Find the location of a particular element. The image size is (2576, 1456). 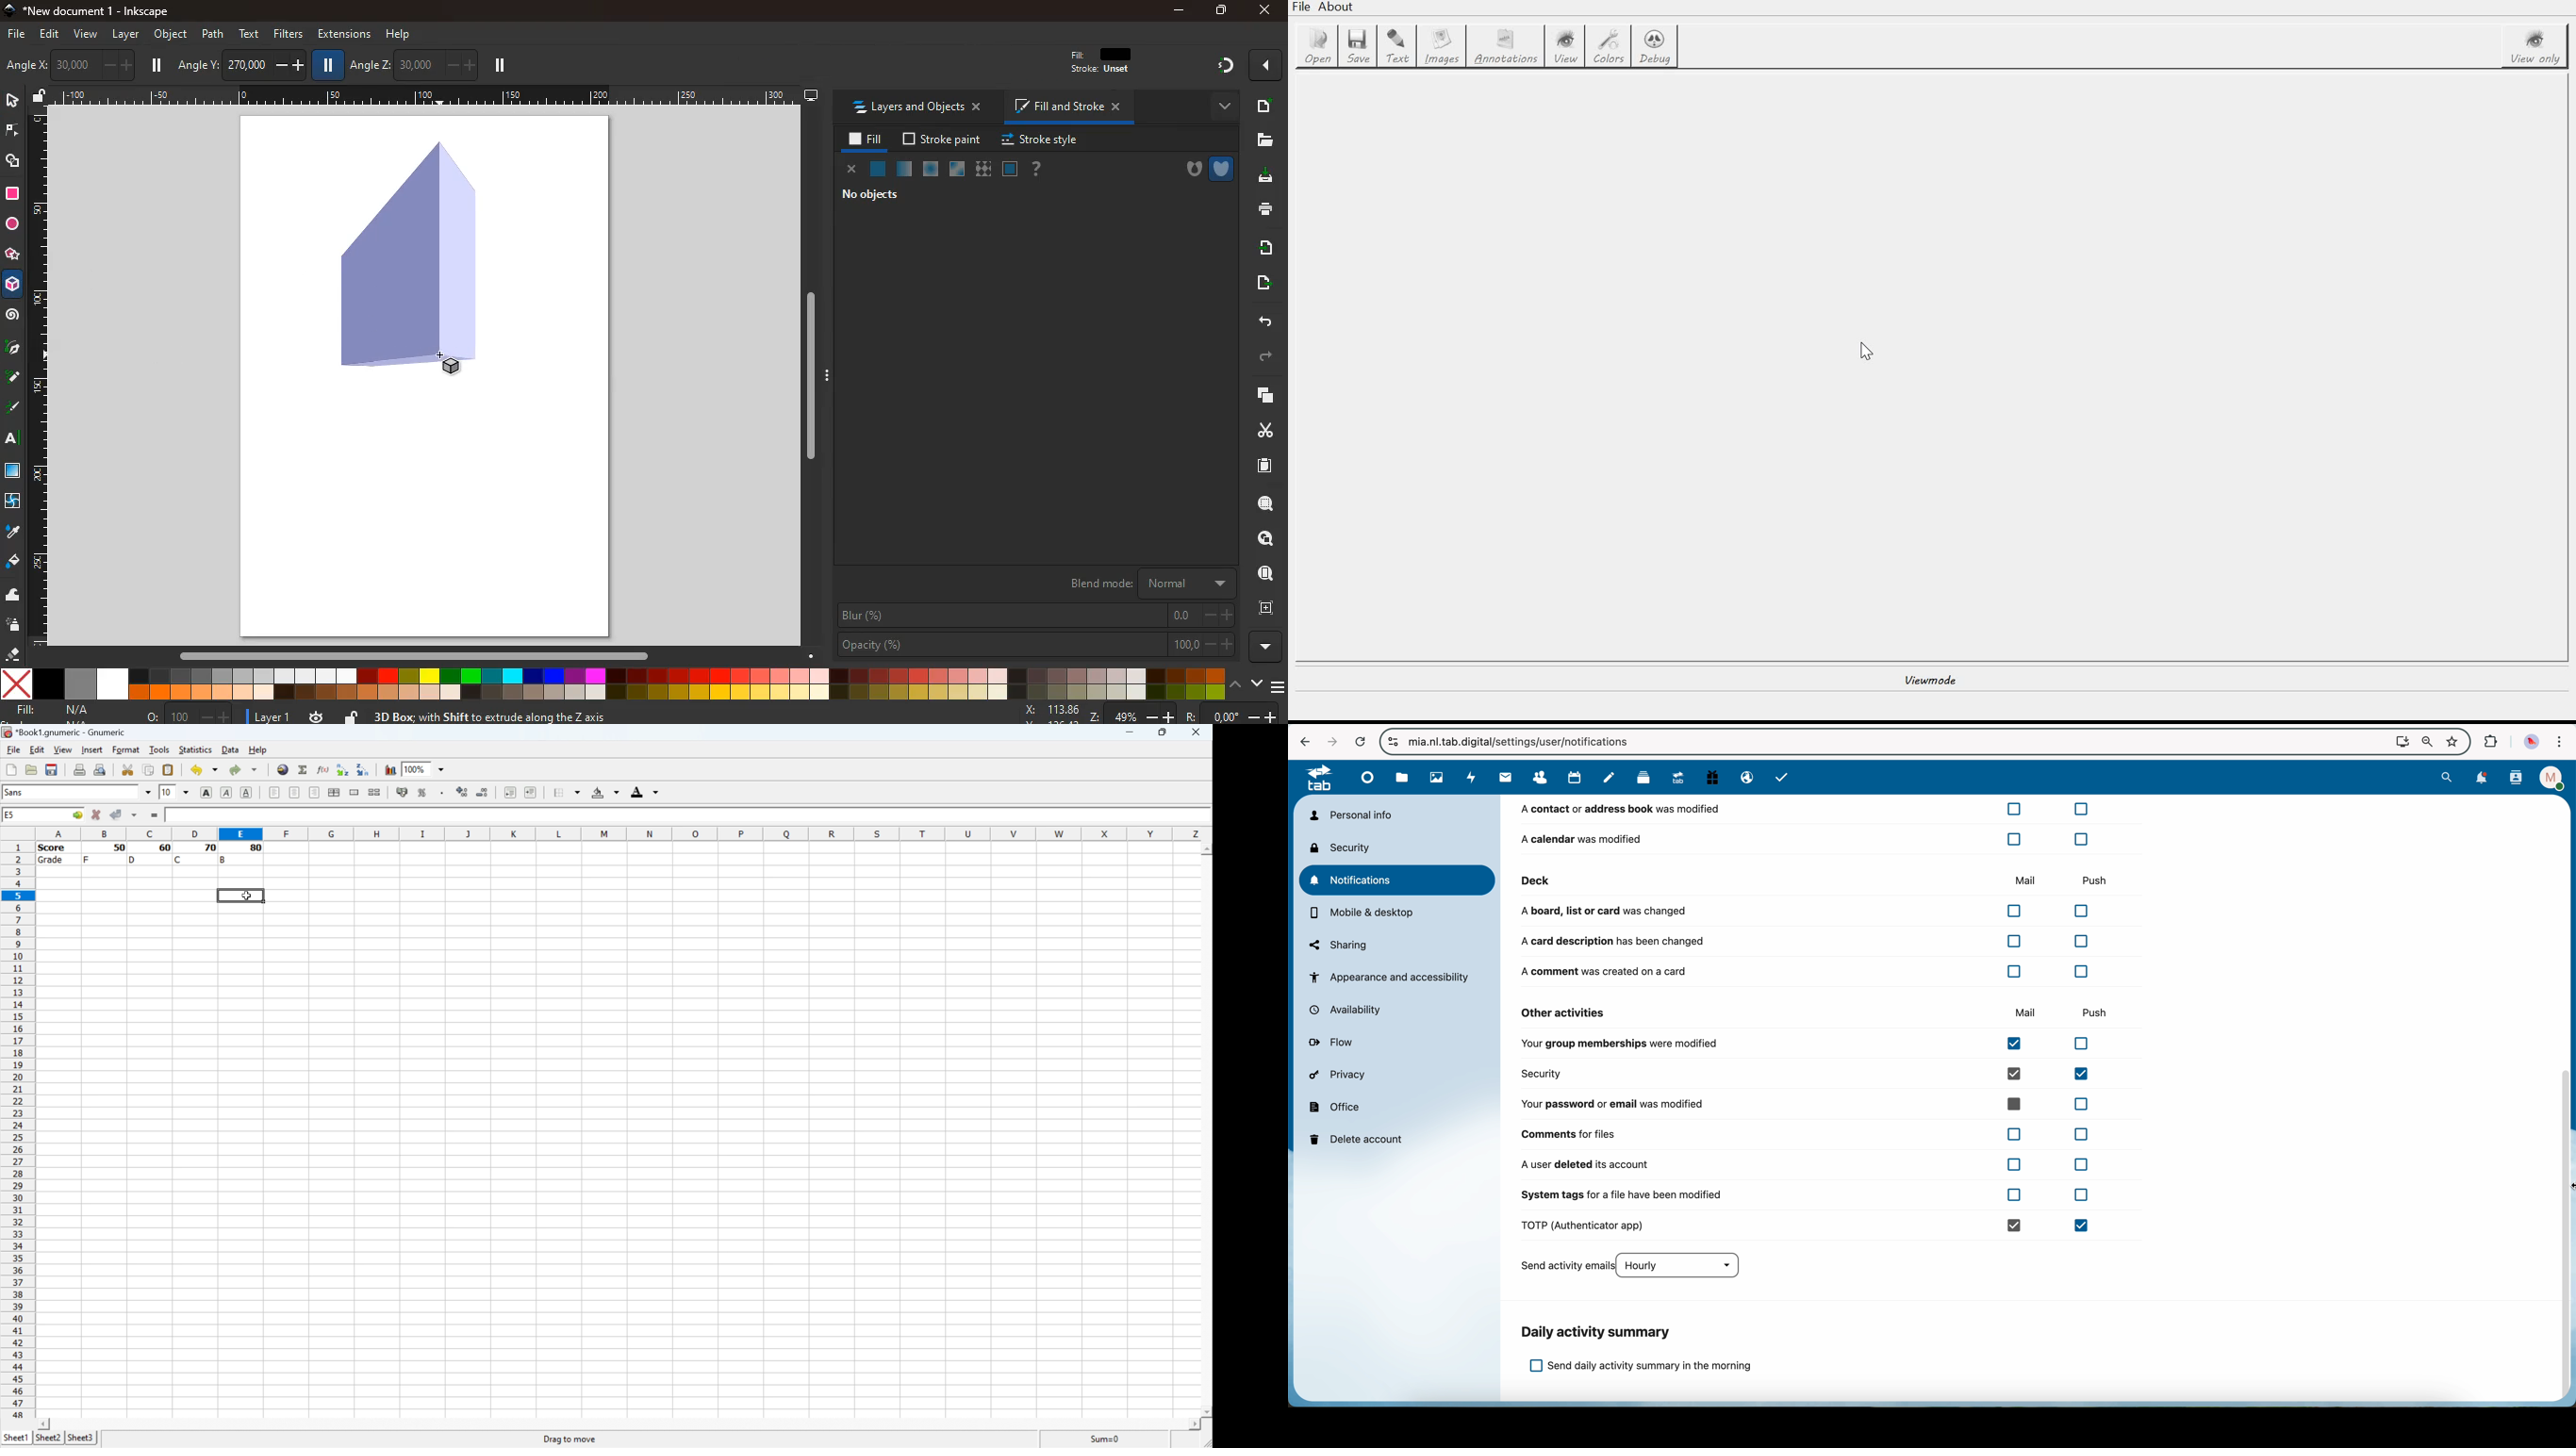

menu is located at coordinates (1277, 683).